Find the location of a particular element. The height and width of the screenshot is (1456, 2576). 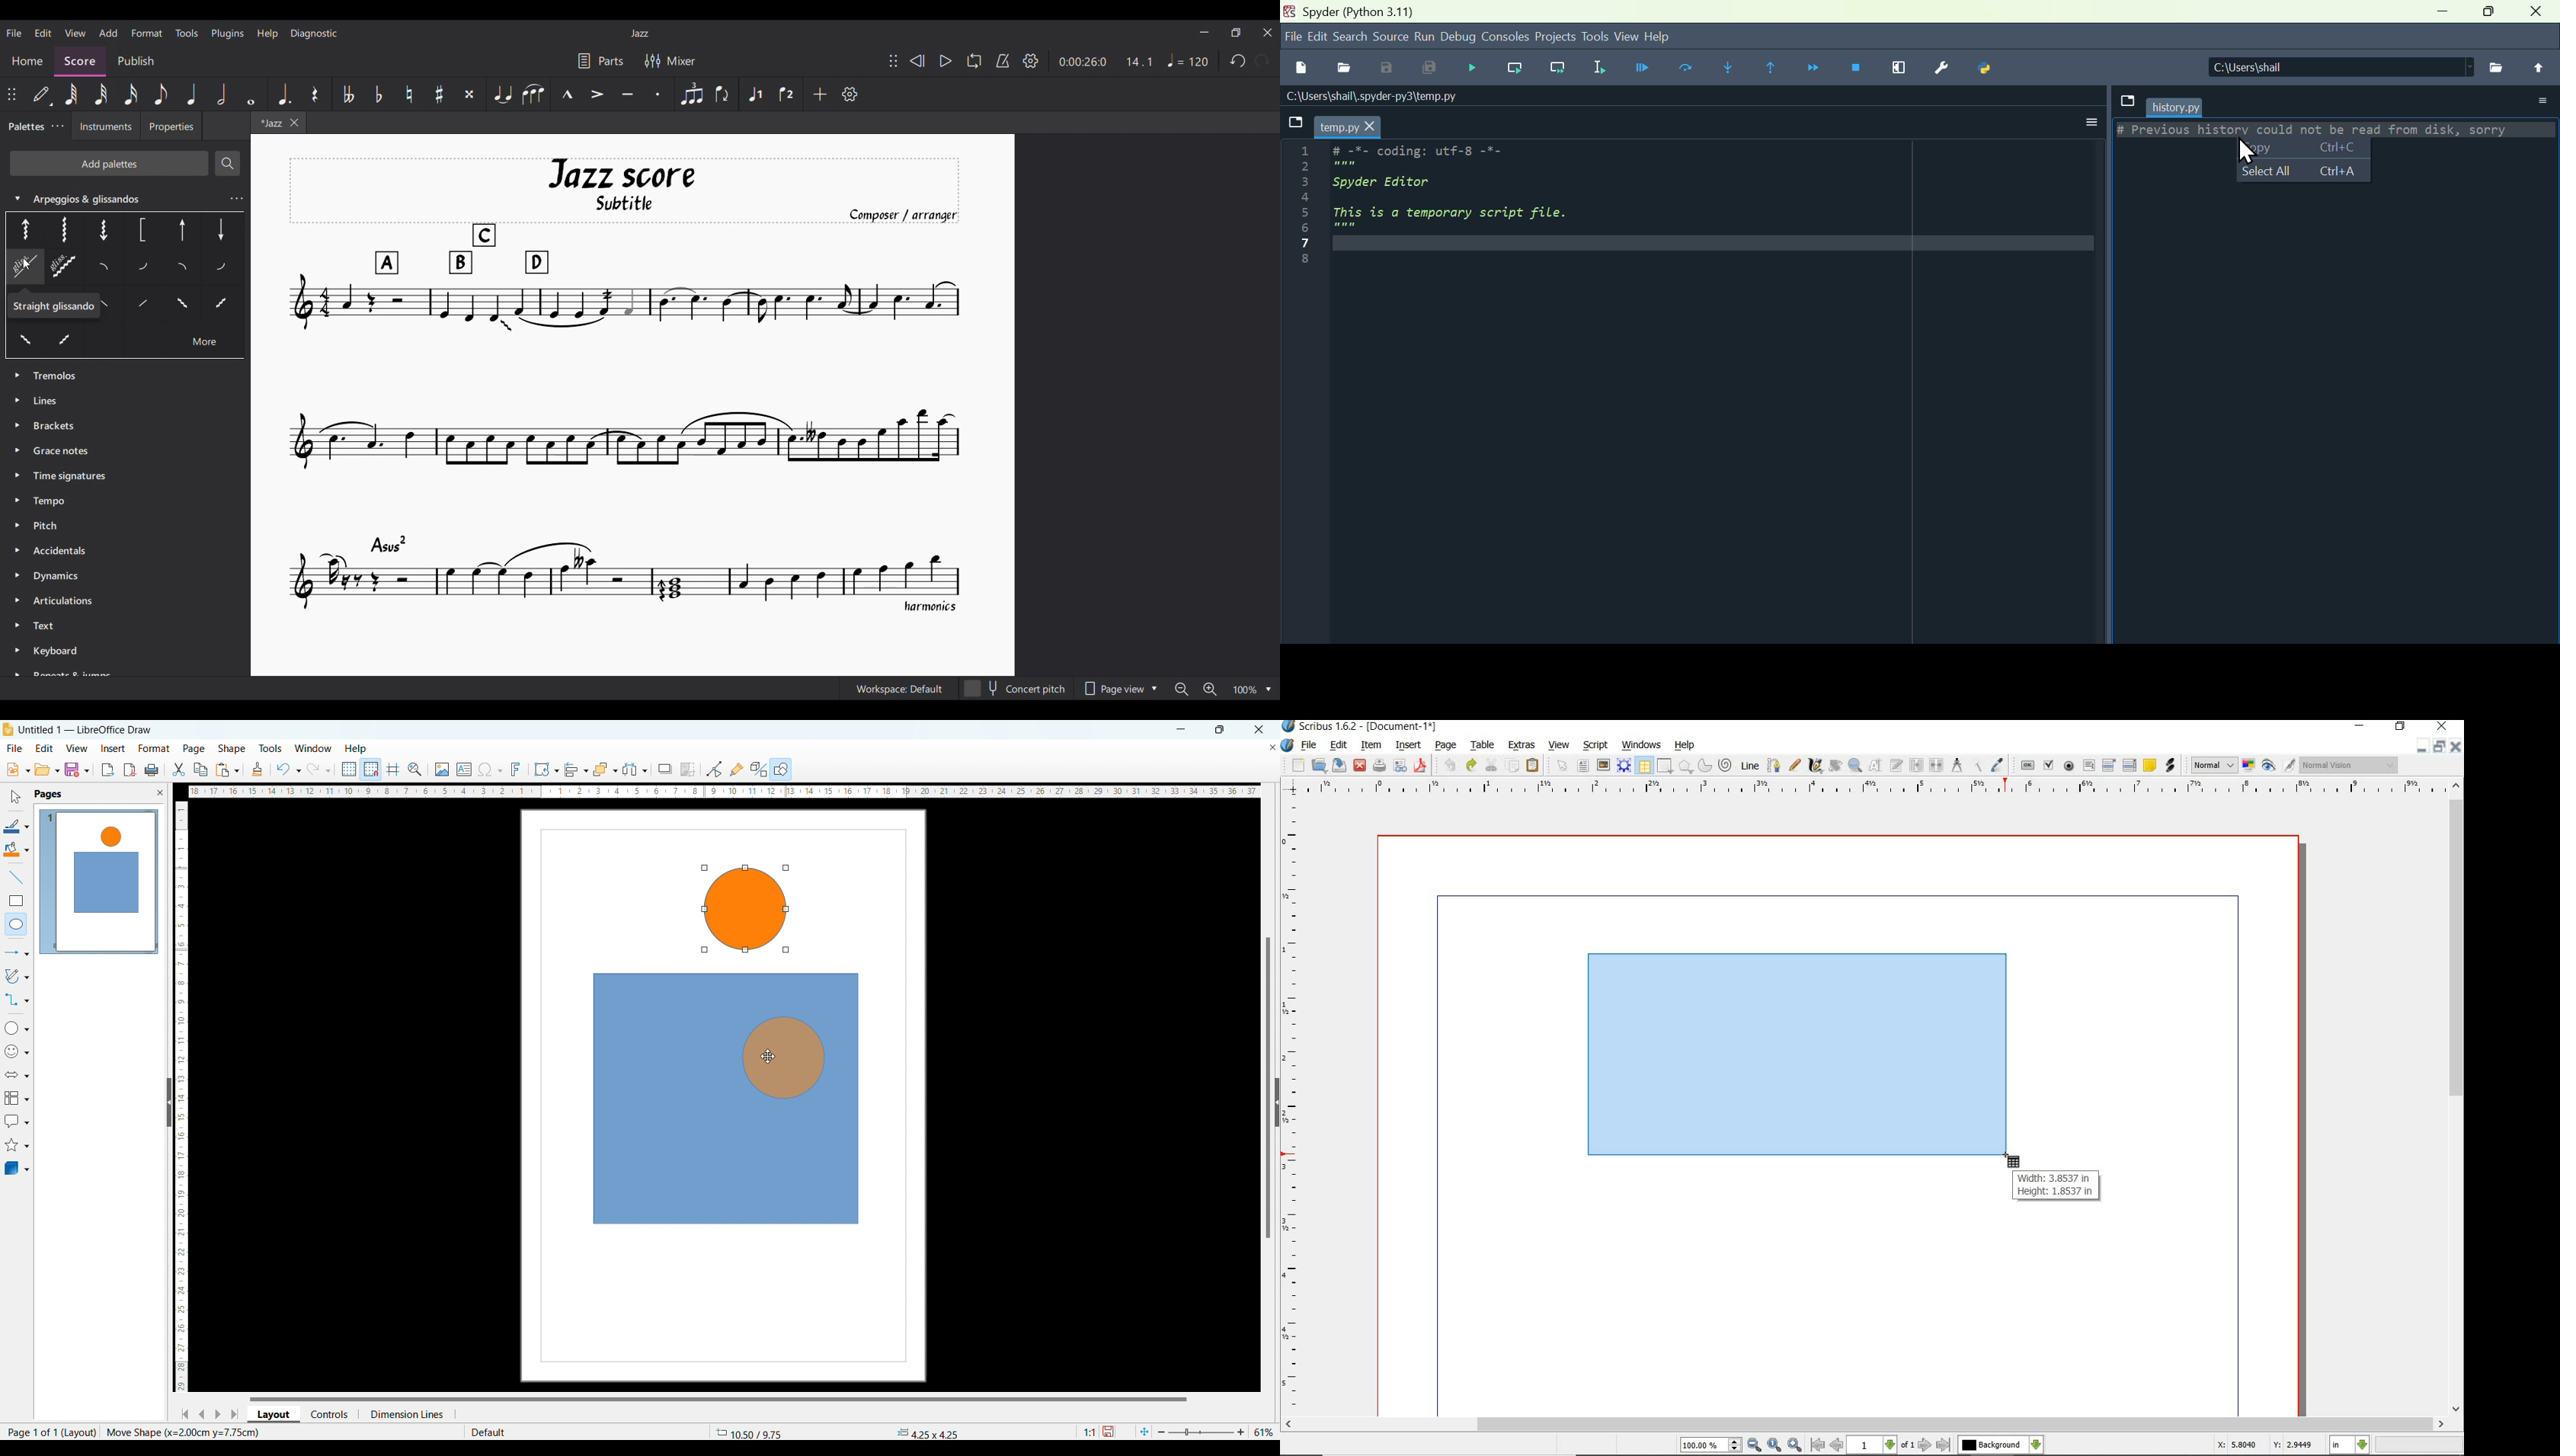

Diagnostic menu is located at coordinates (314, 33).